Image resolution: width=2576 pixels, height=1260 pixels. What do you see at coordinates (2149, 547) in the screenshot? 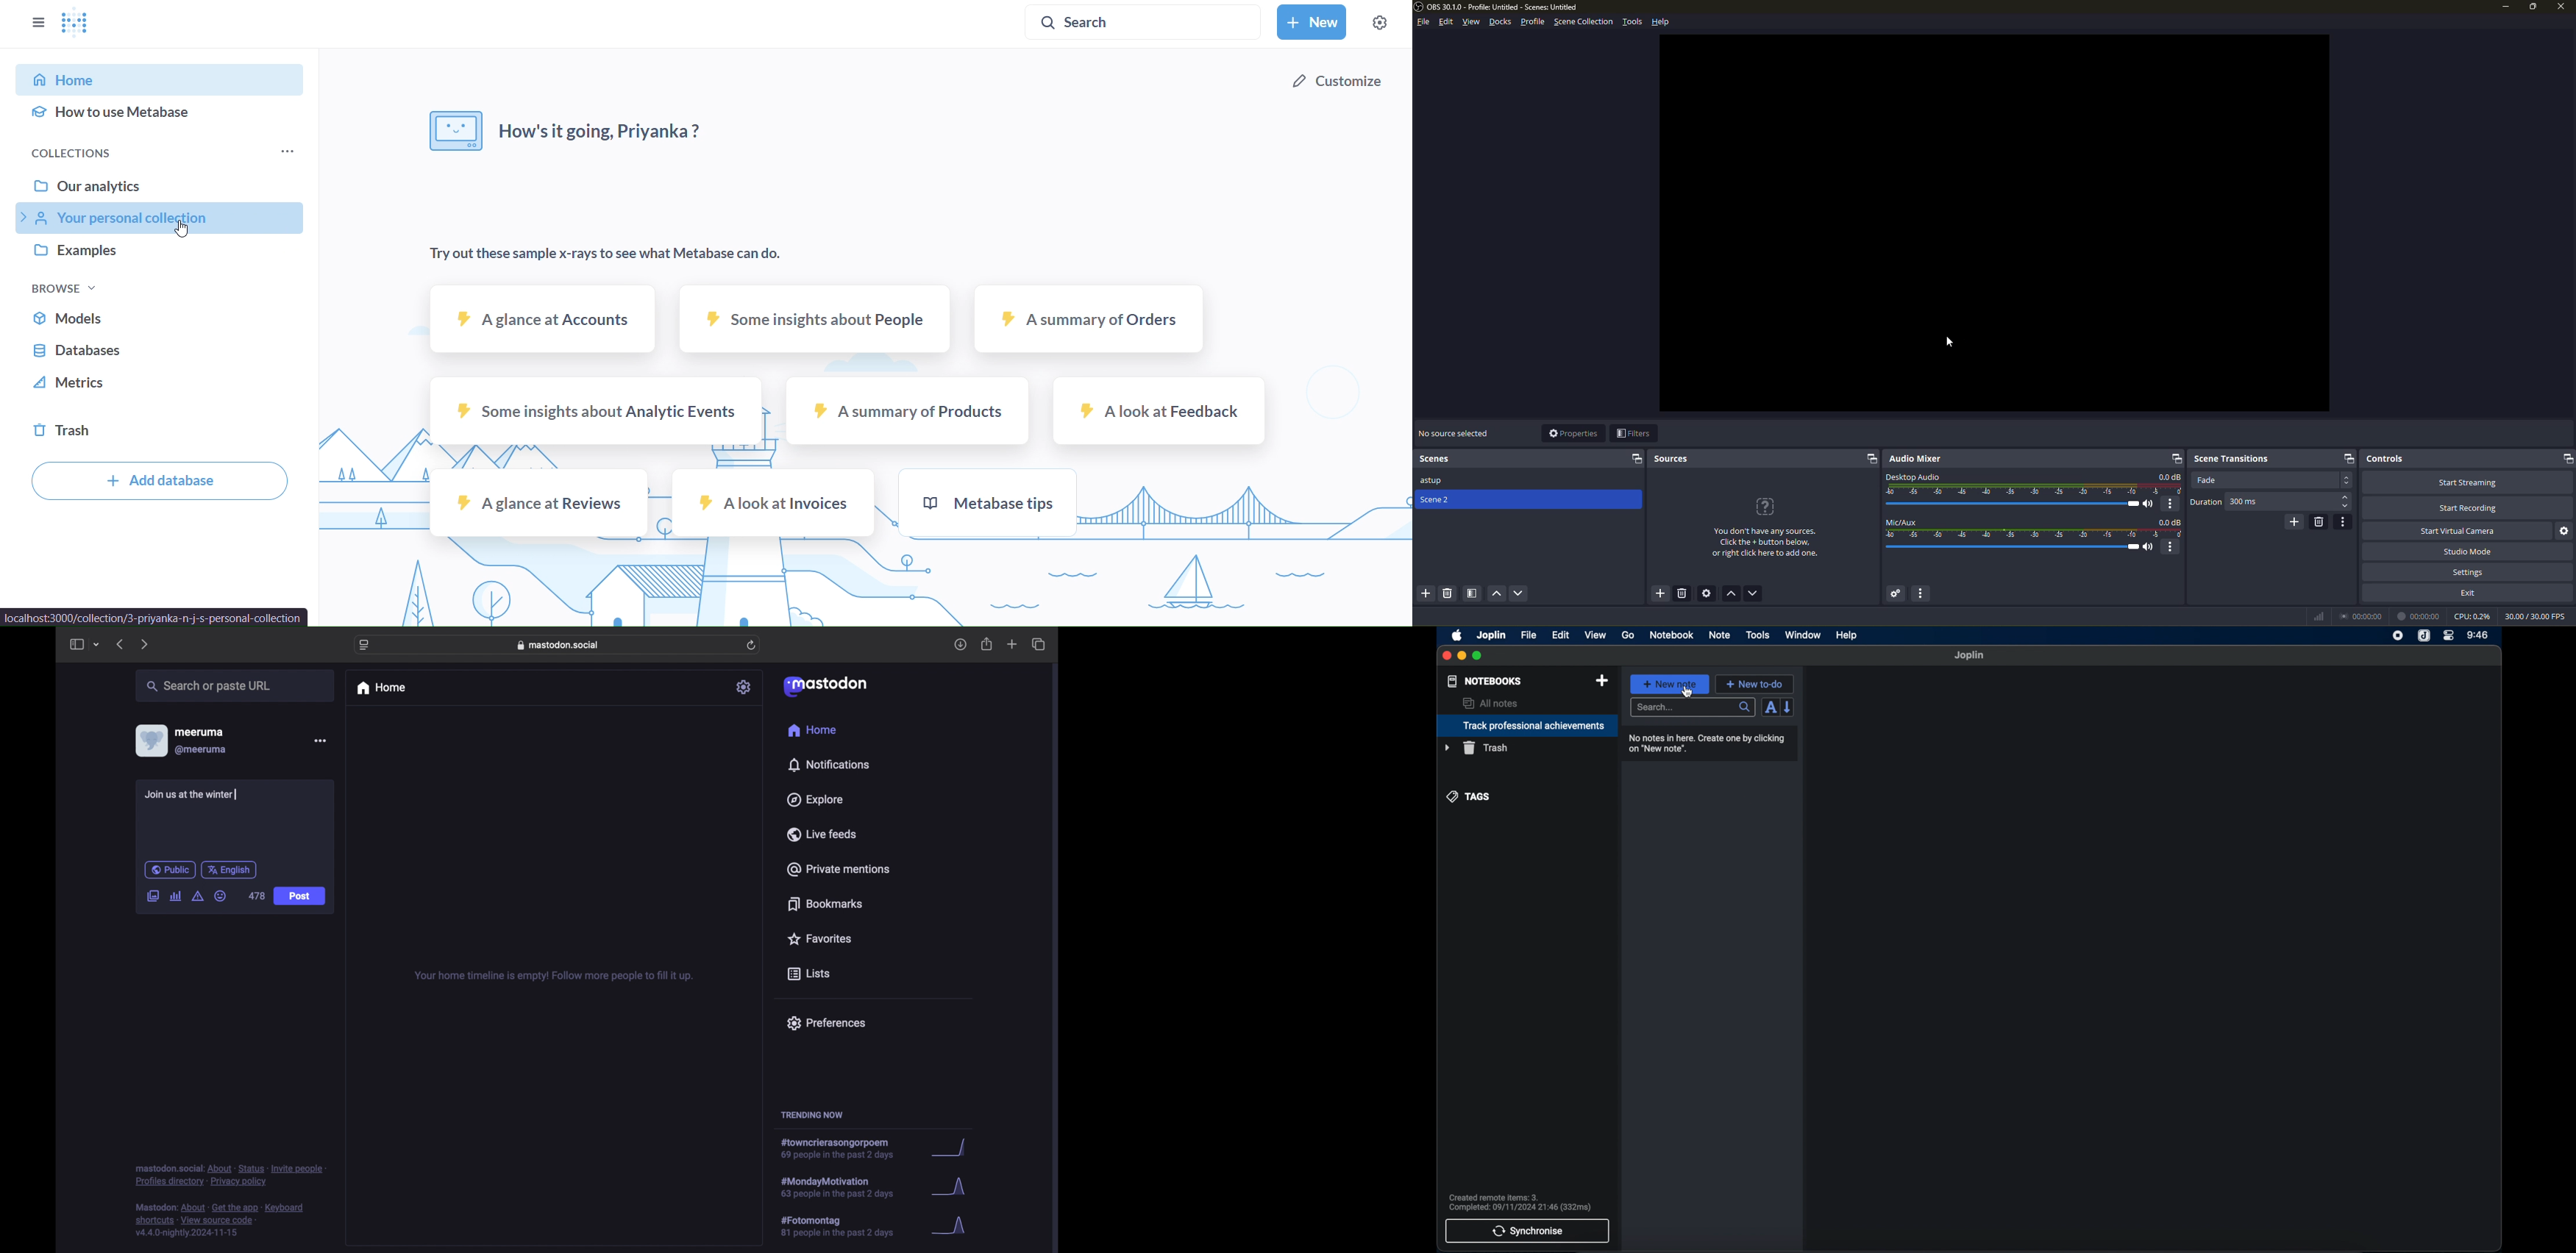
I see `mute` at bounding box center [2149, 547].